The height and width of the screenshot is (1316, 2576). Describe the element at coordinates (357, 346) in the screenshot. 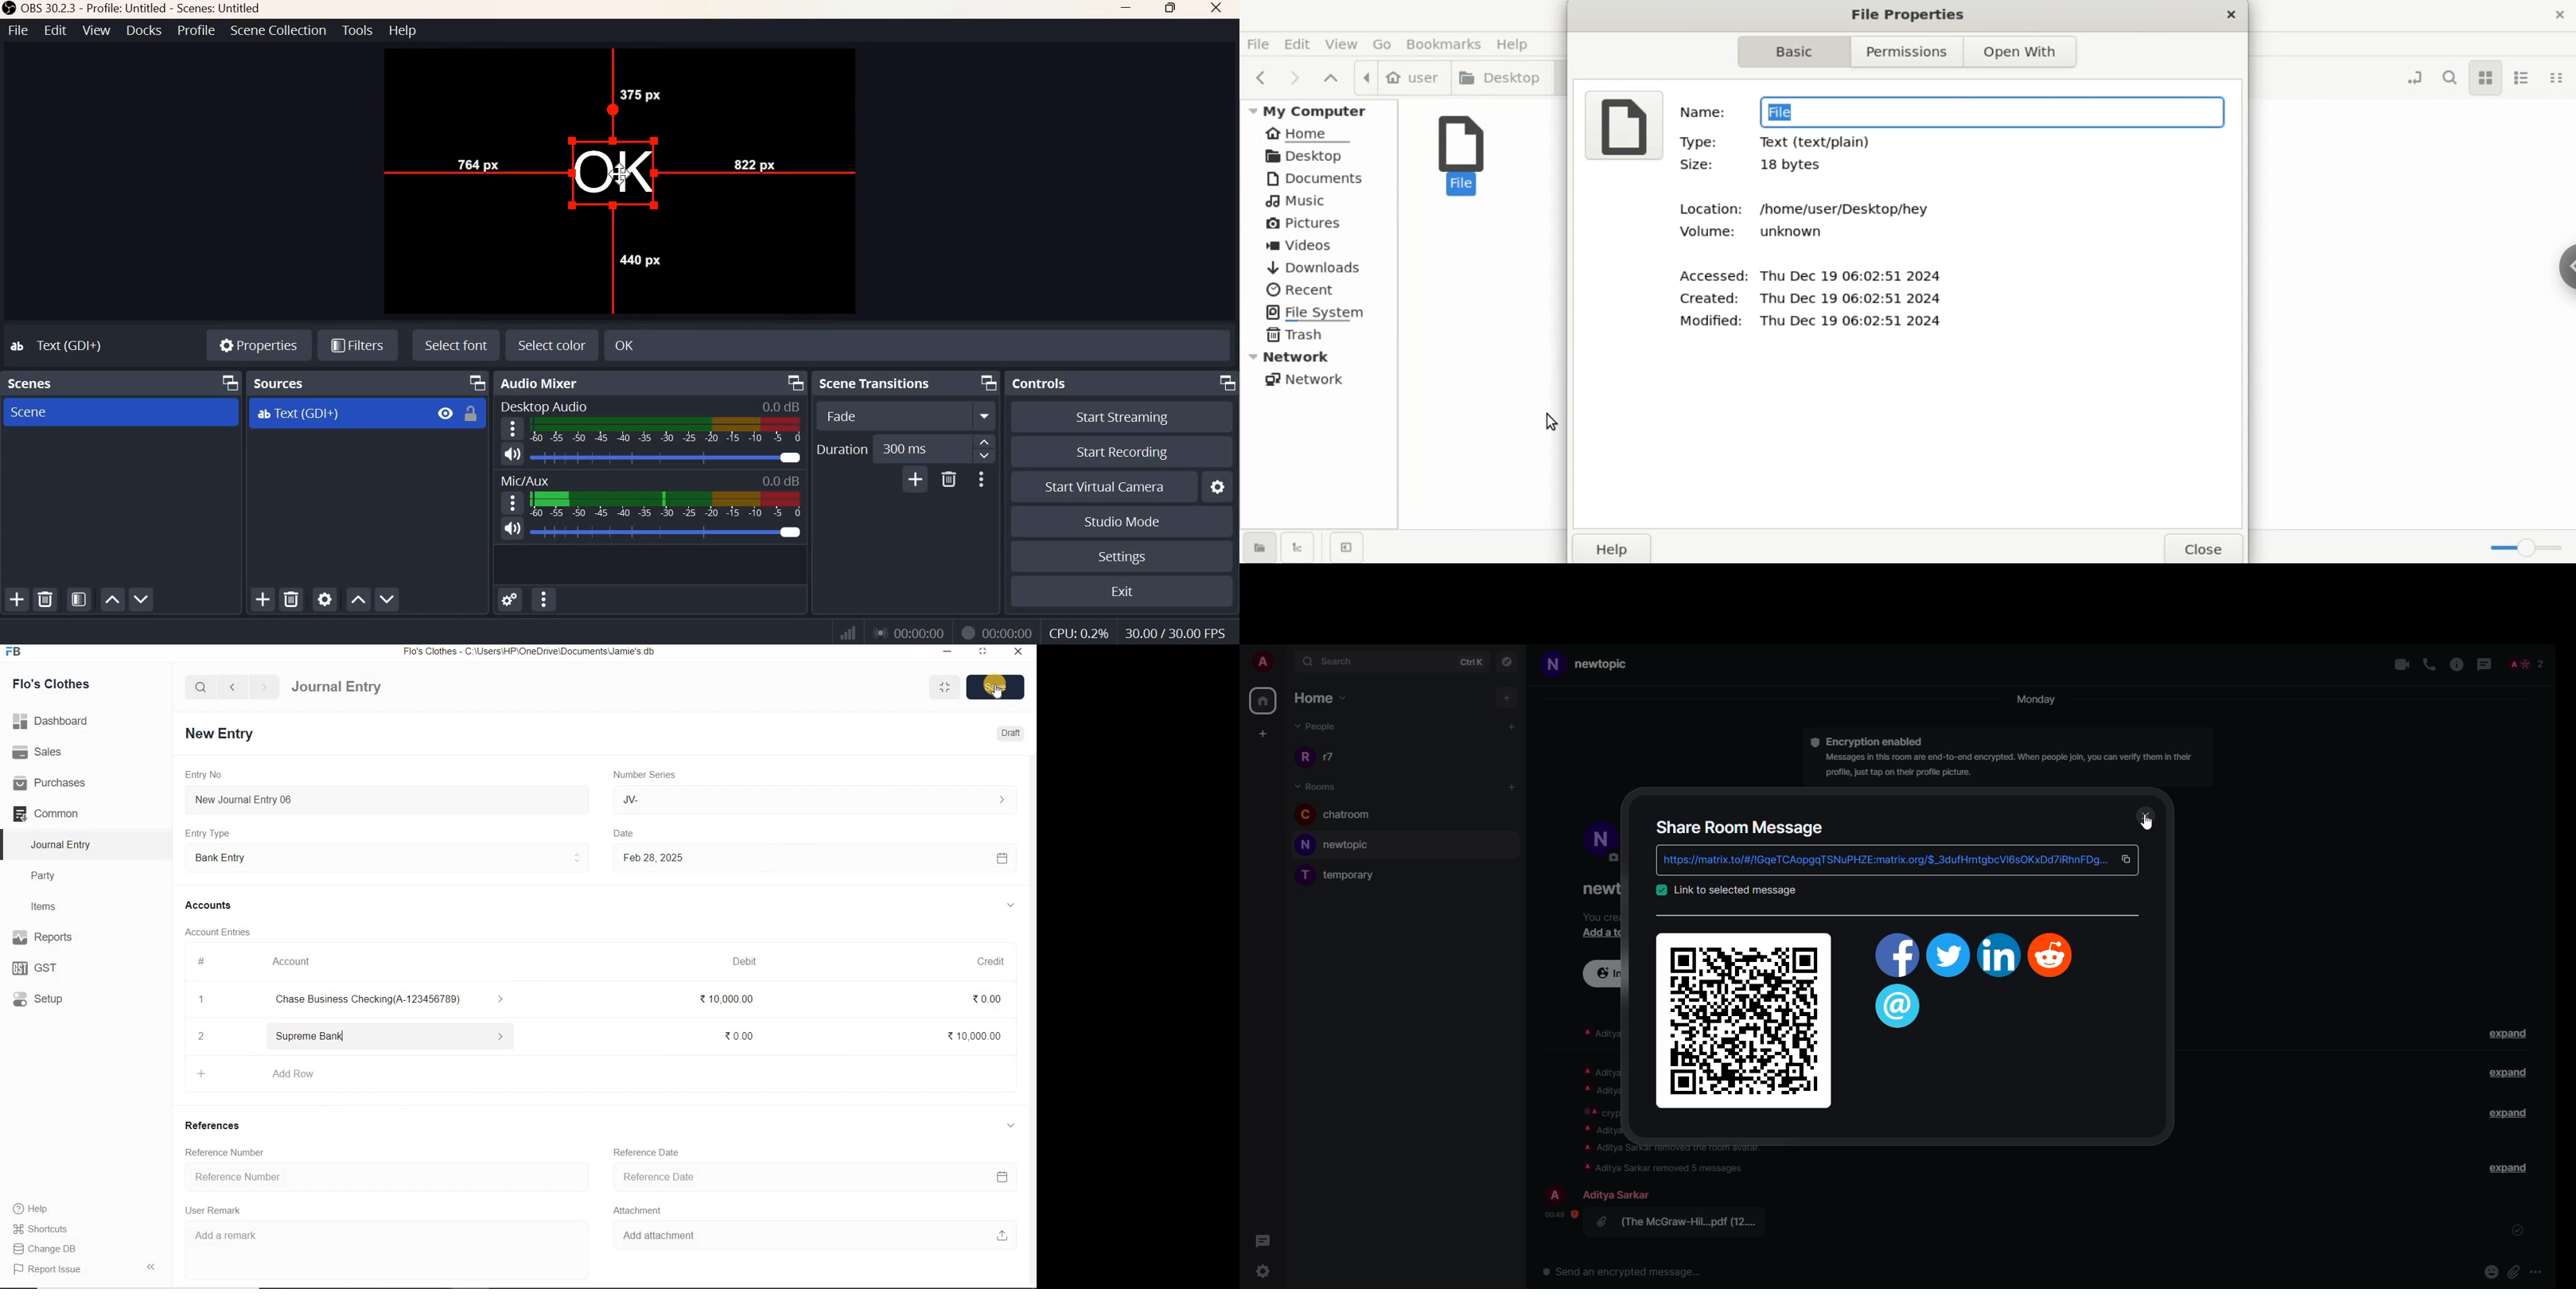

I see `Open source filters` at that location.